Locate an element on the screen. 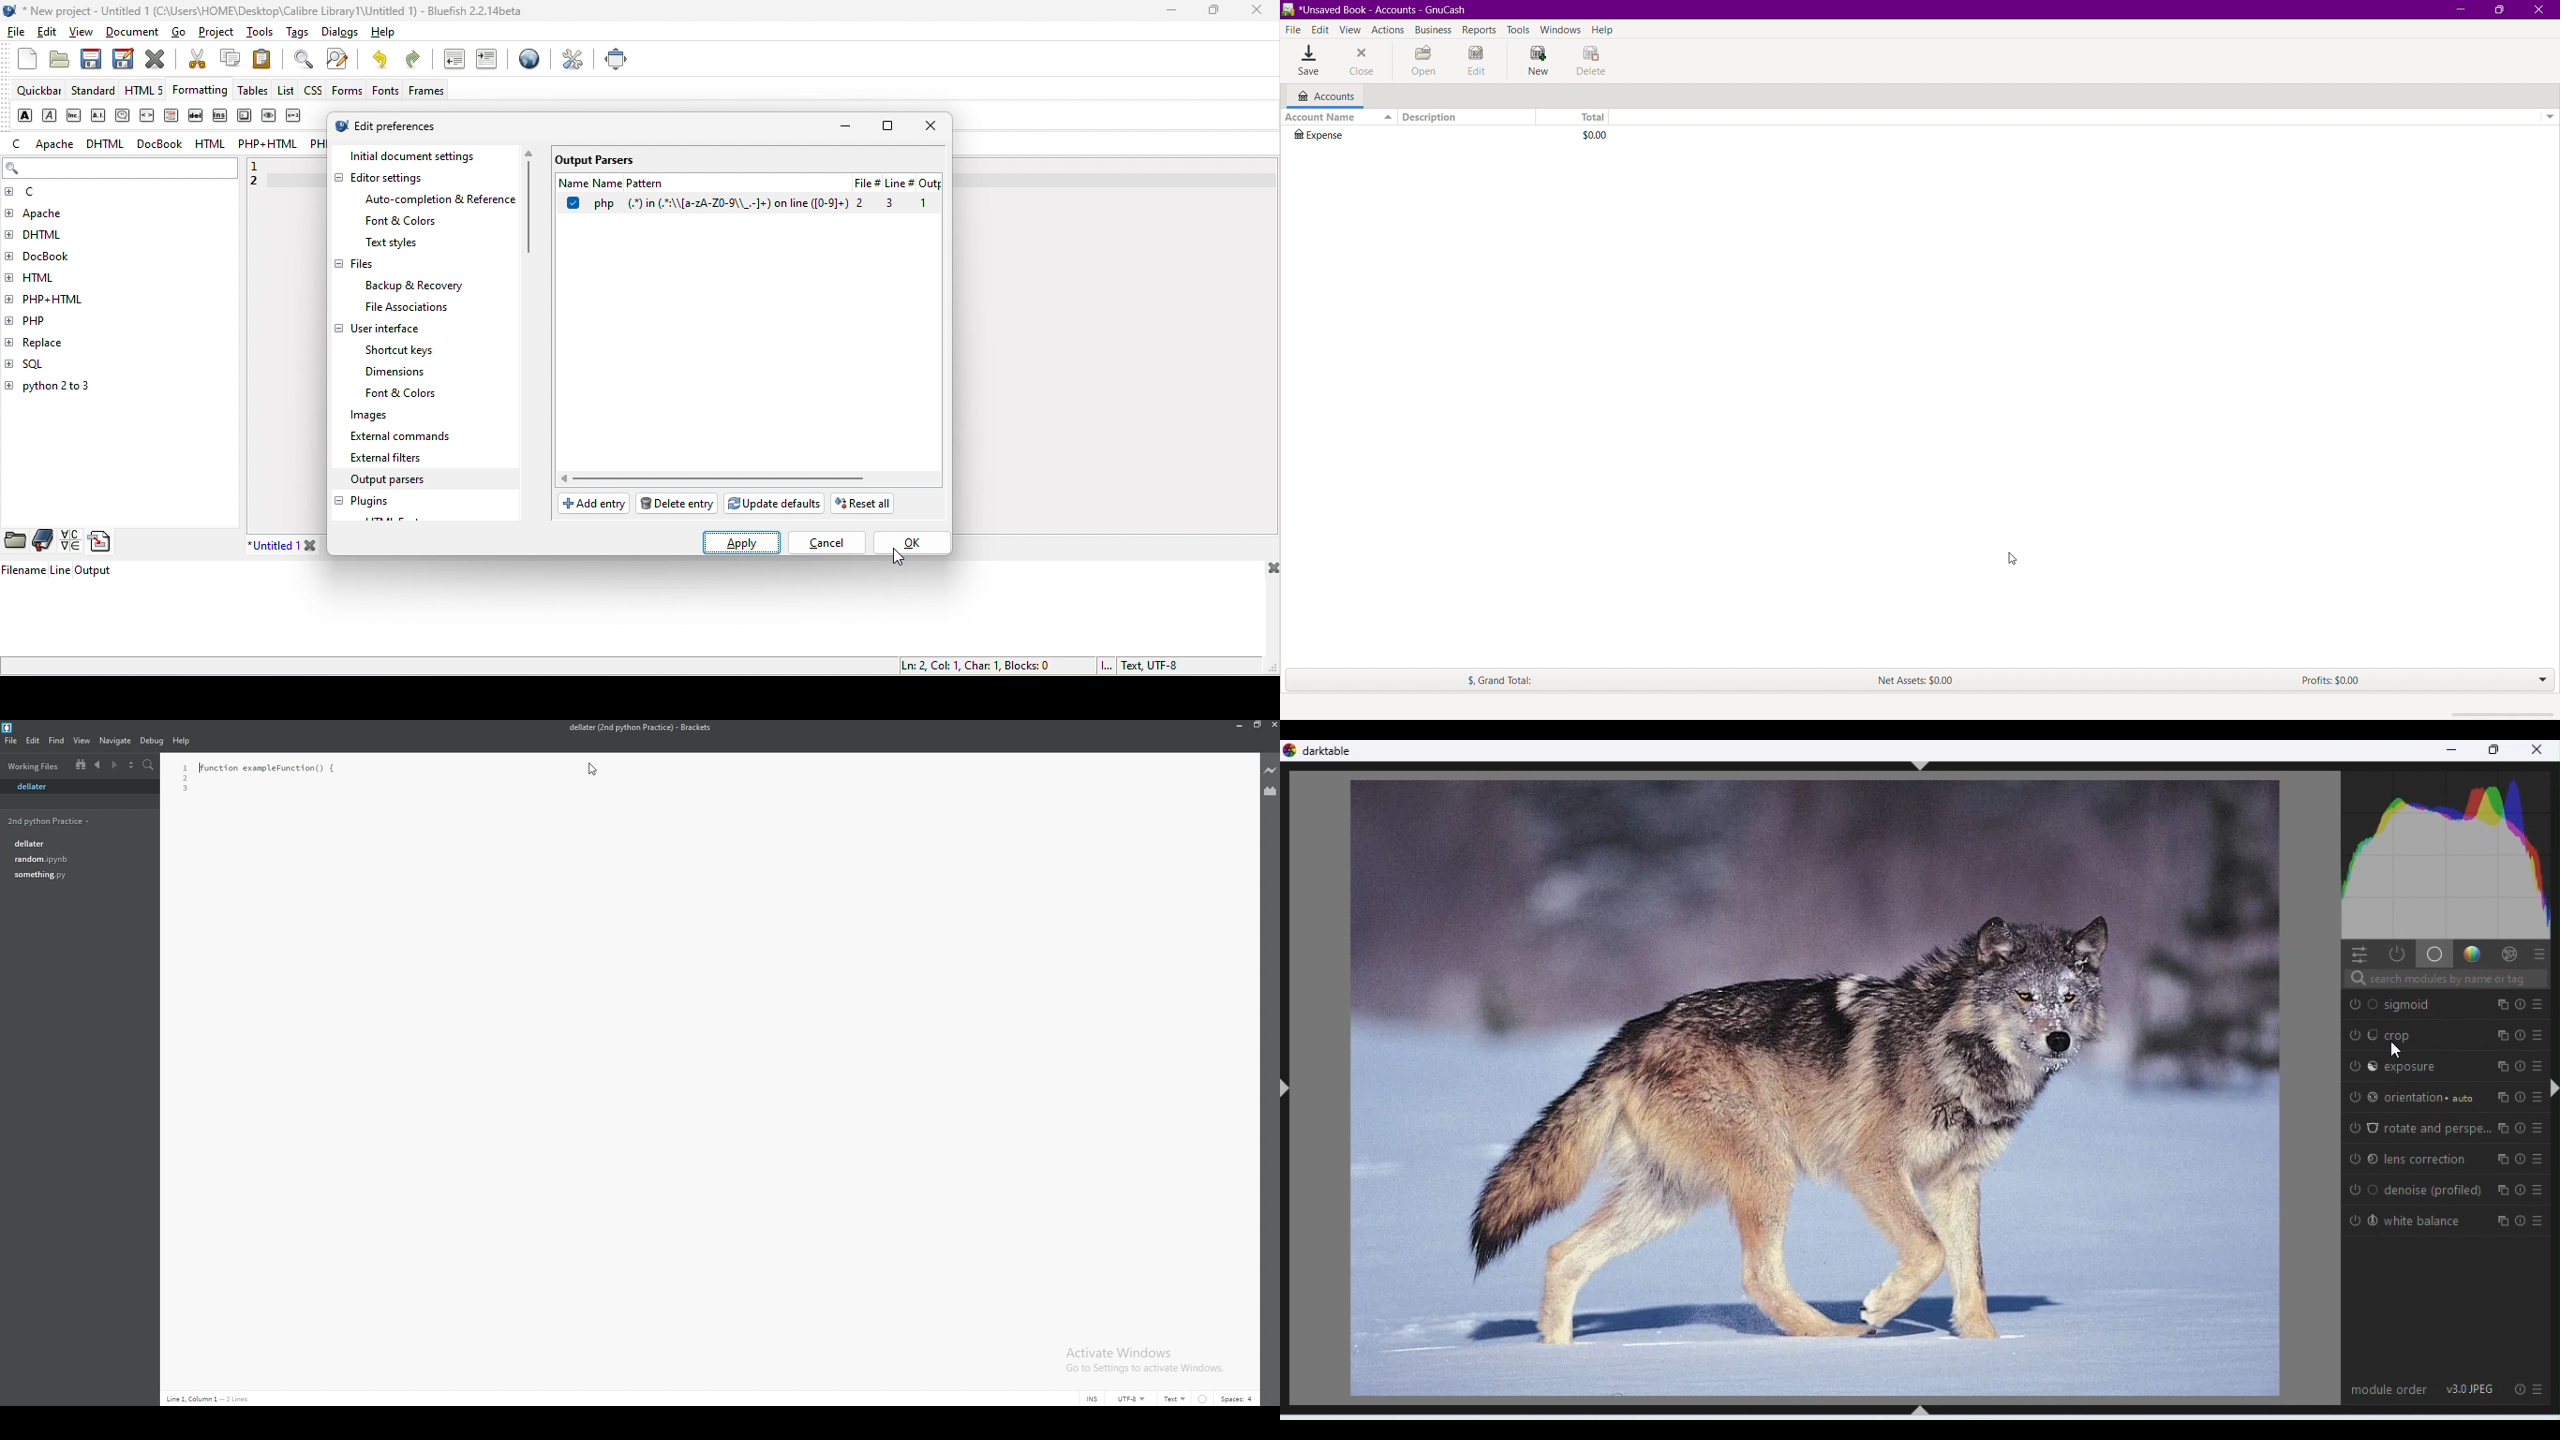 The width and height of the screenshot is (2576, 1456). Image is located at coordinates (1811, 1088).